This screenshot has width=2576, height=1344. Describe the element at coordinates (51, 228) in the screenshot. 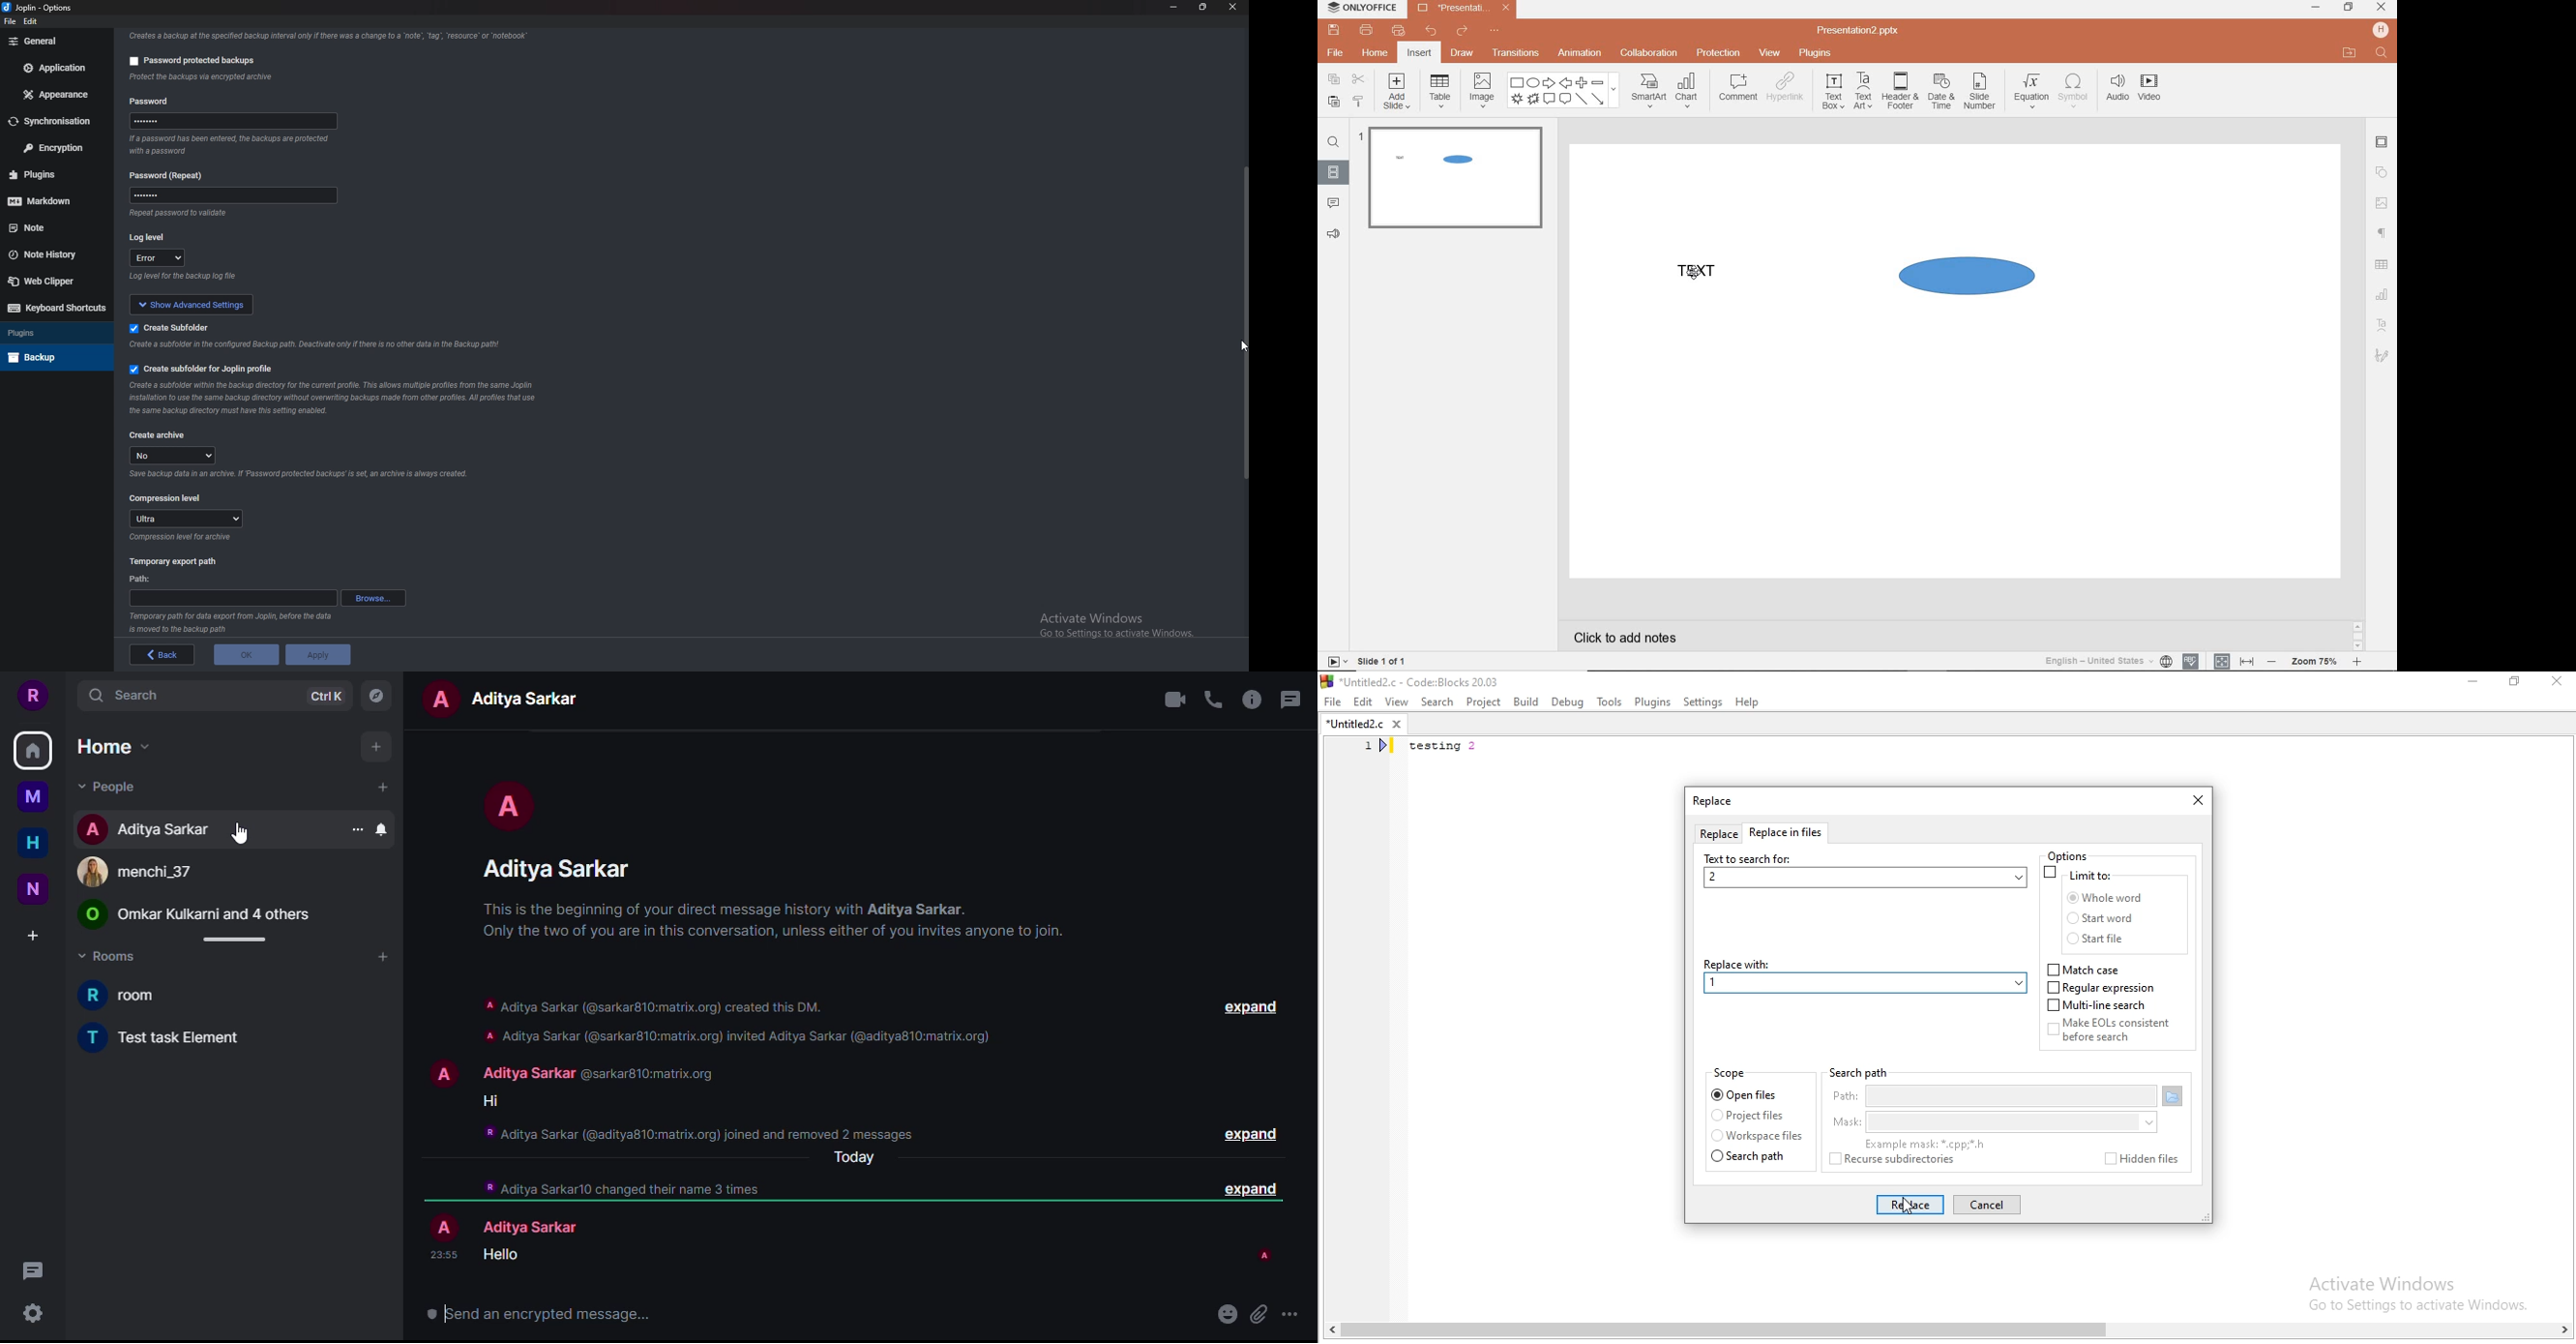

I see `note` at that location.